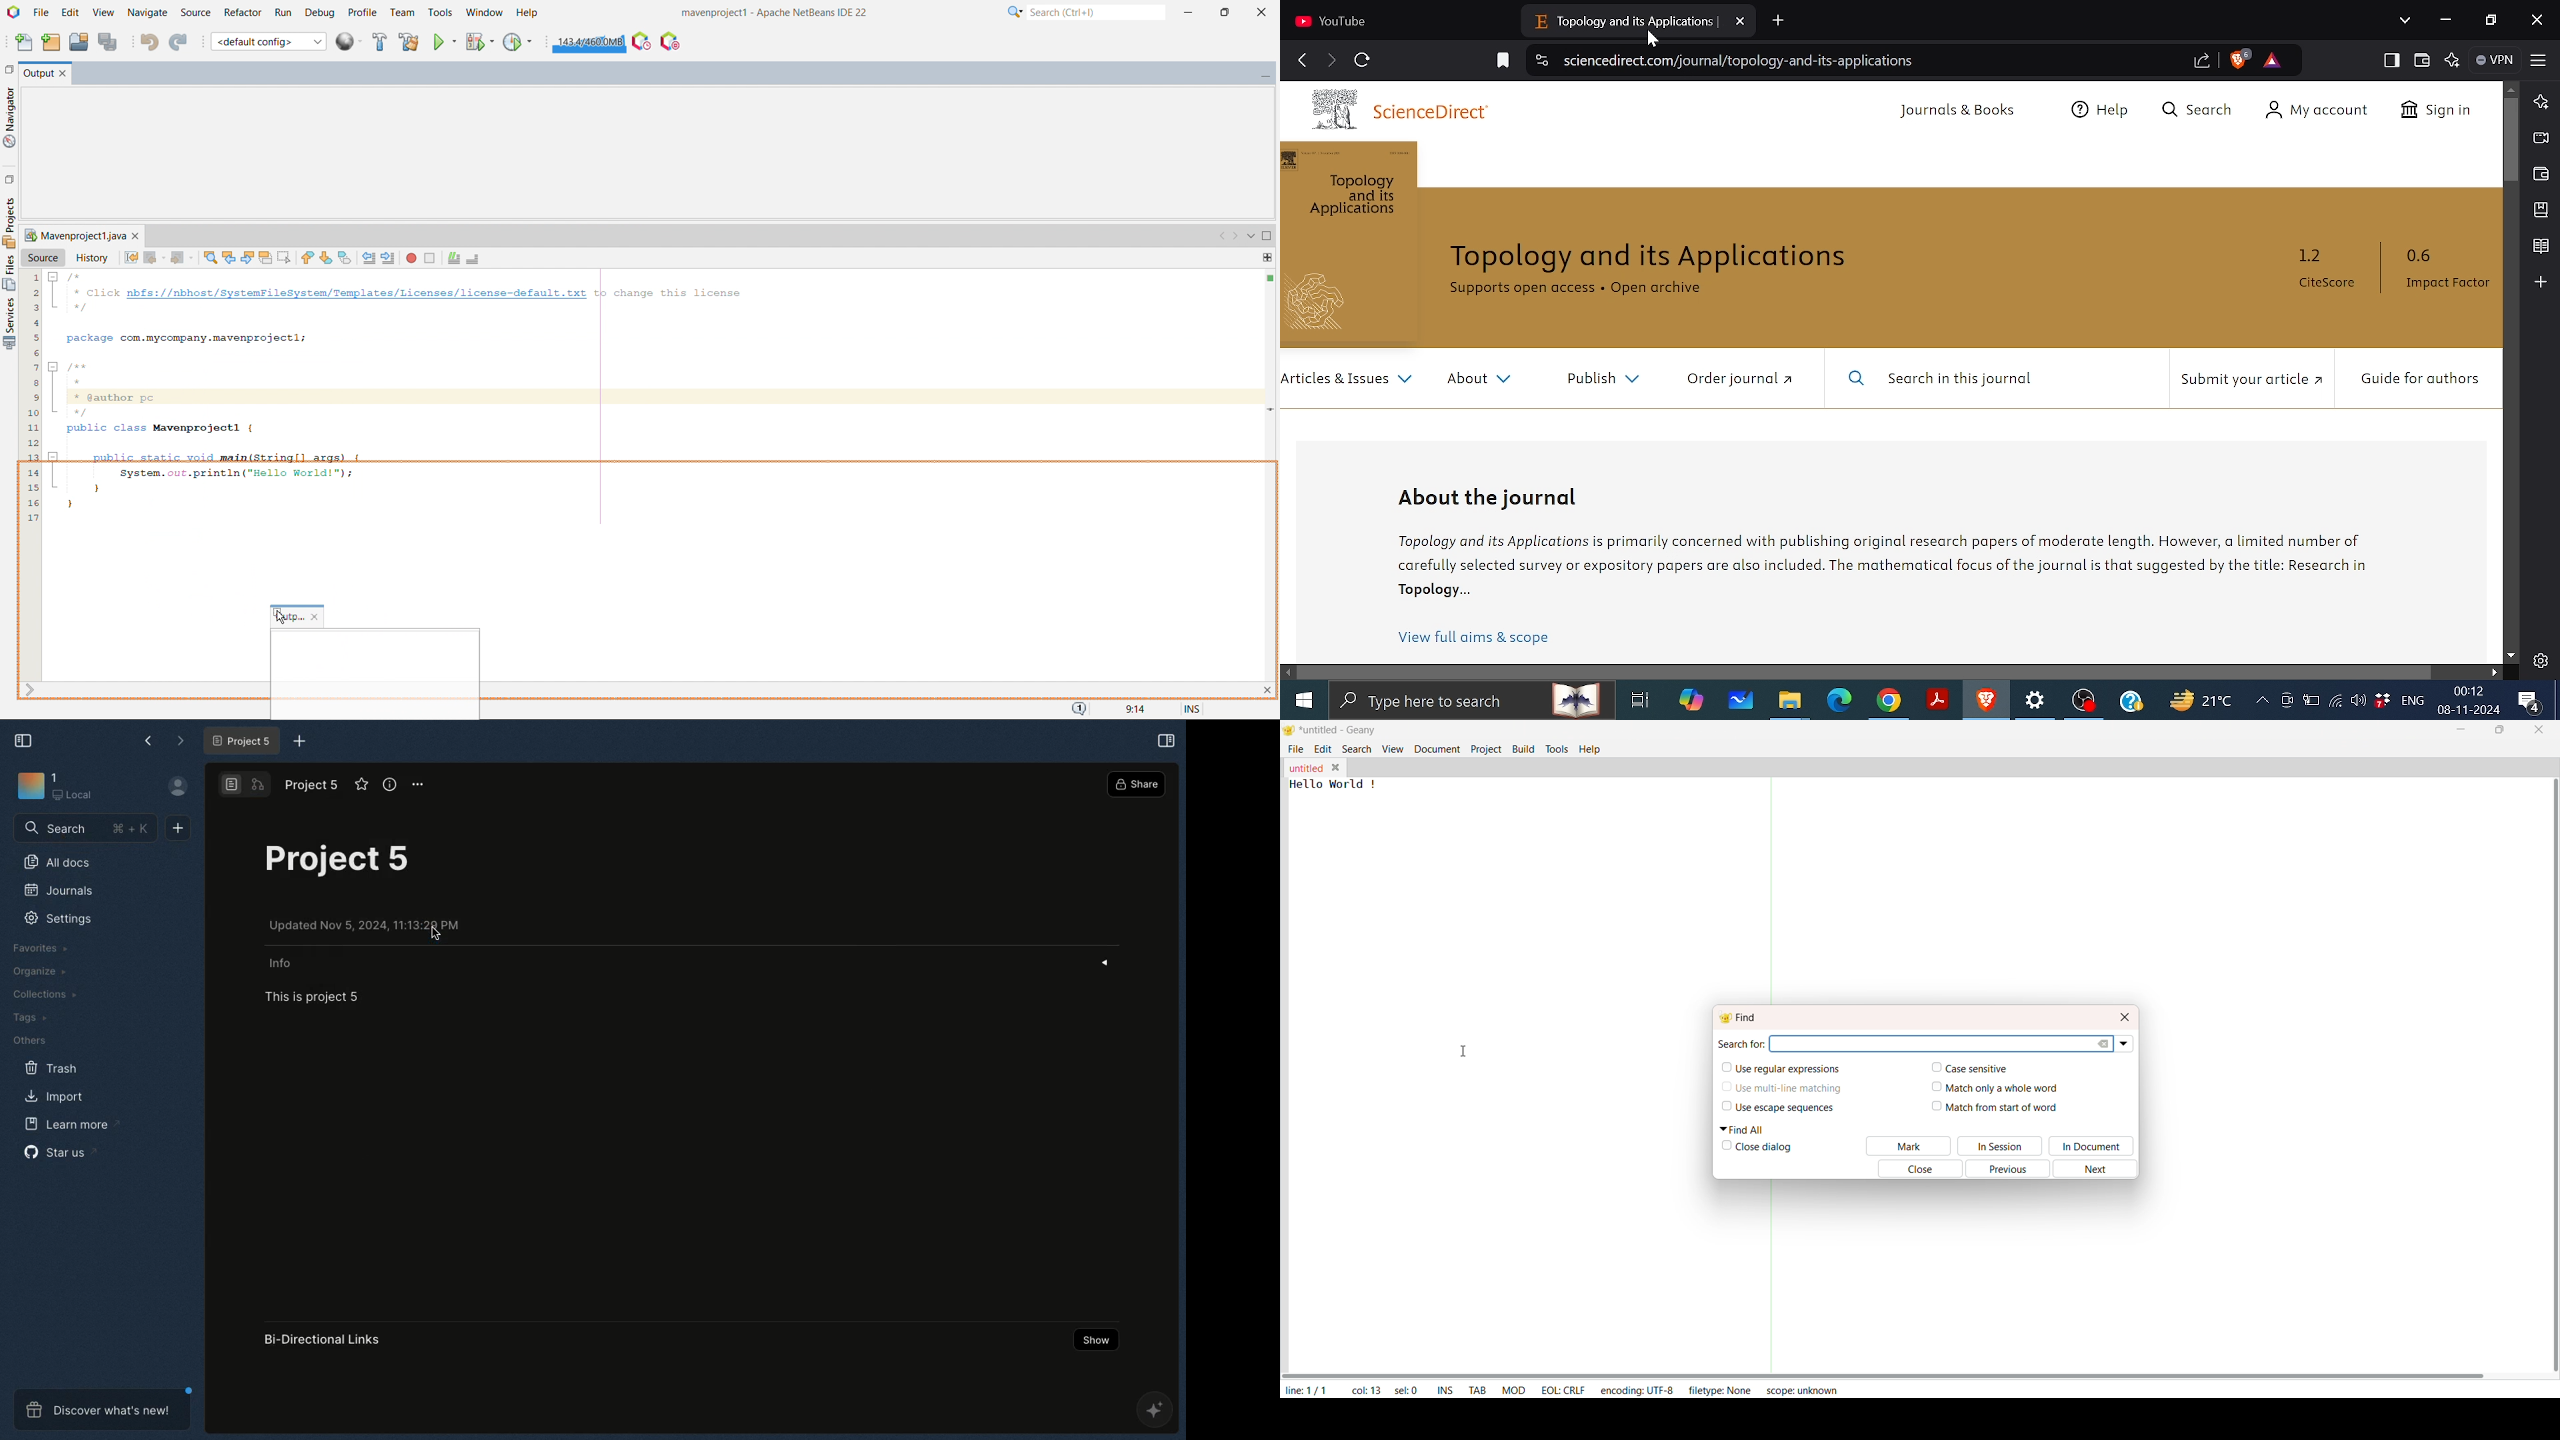  I want to click on Show, so click(1100, 1341).